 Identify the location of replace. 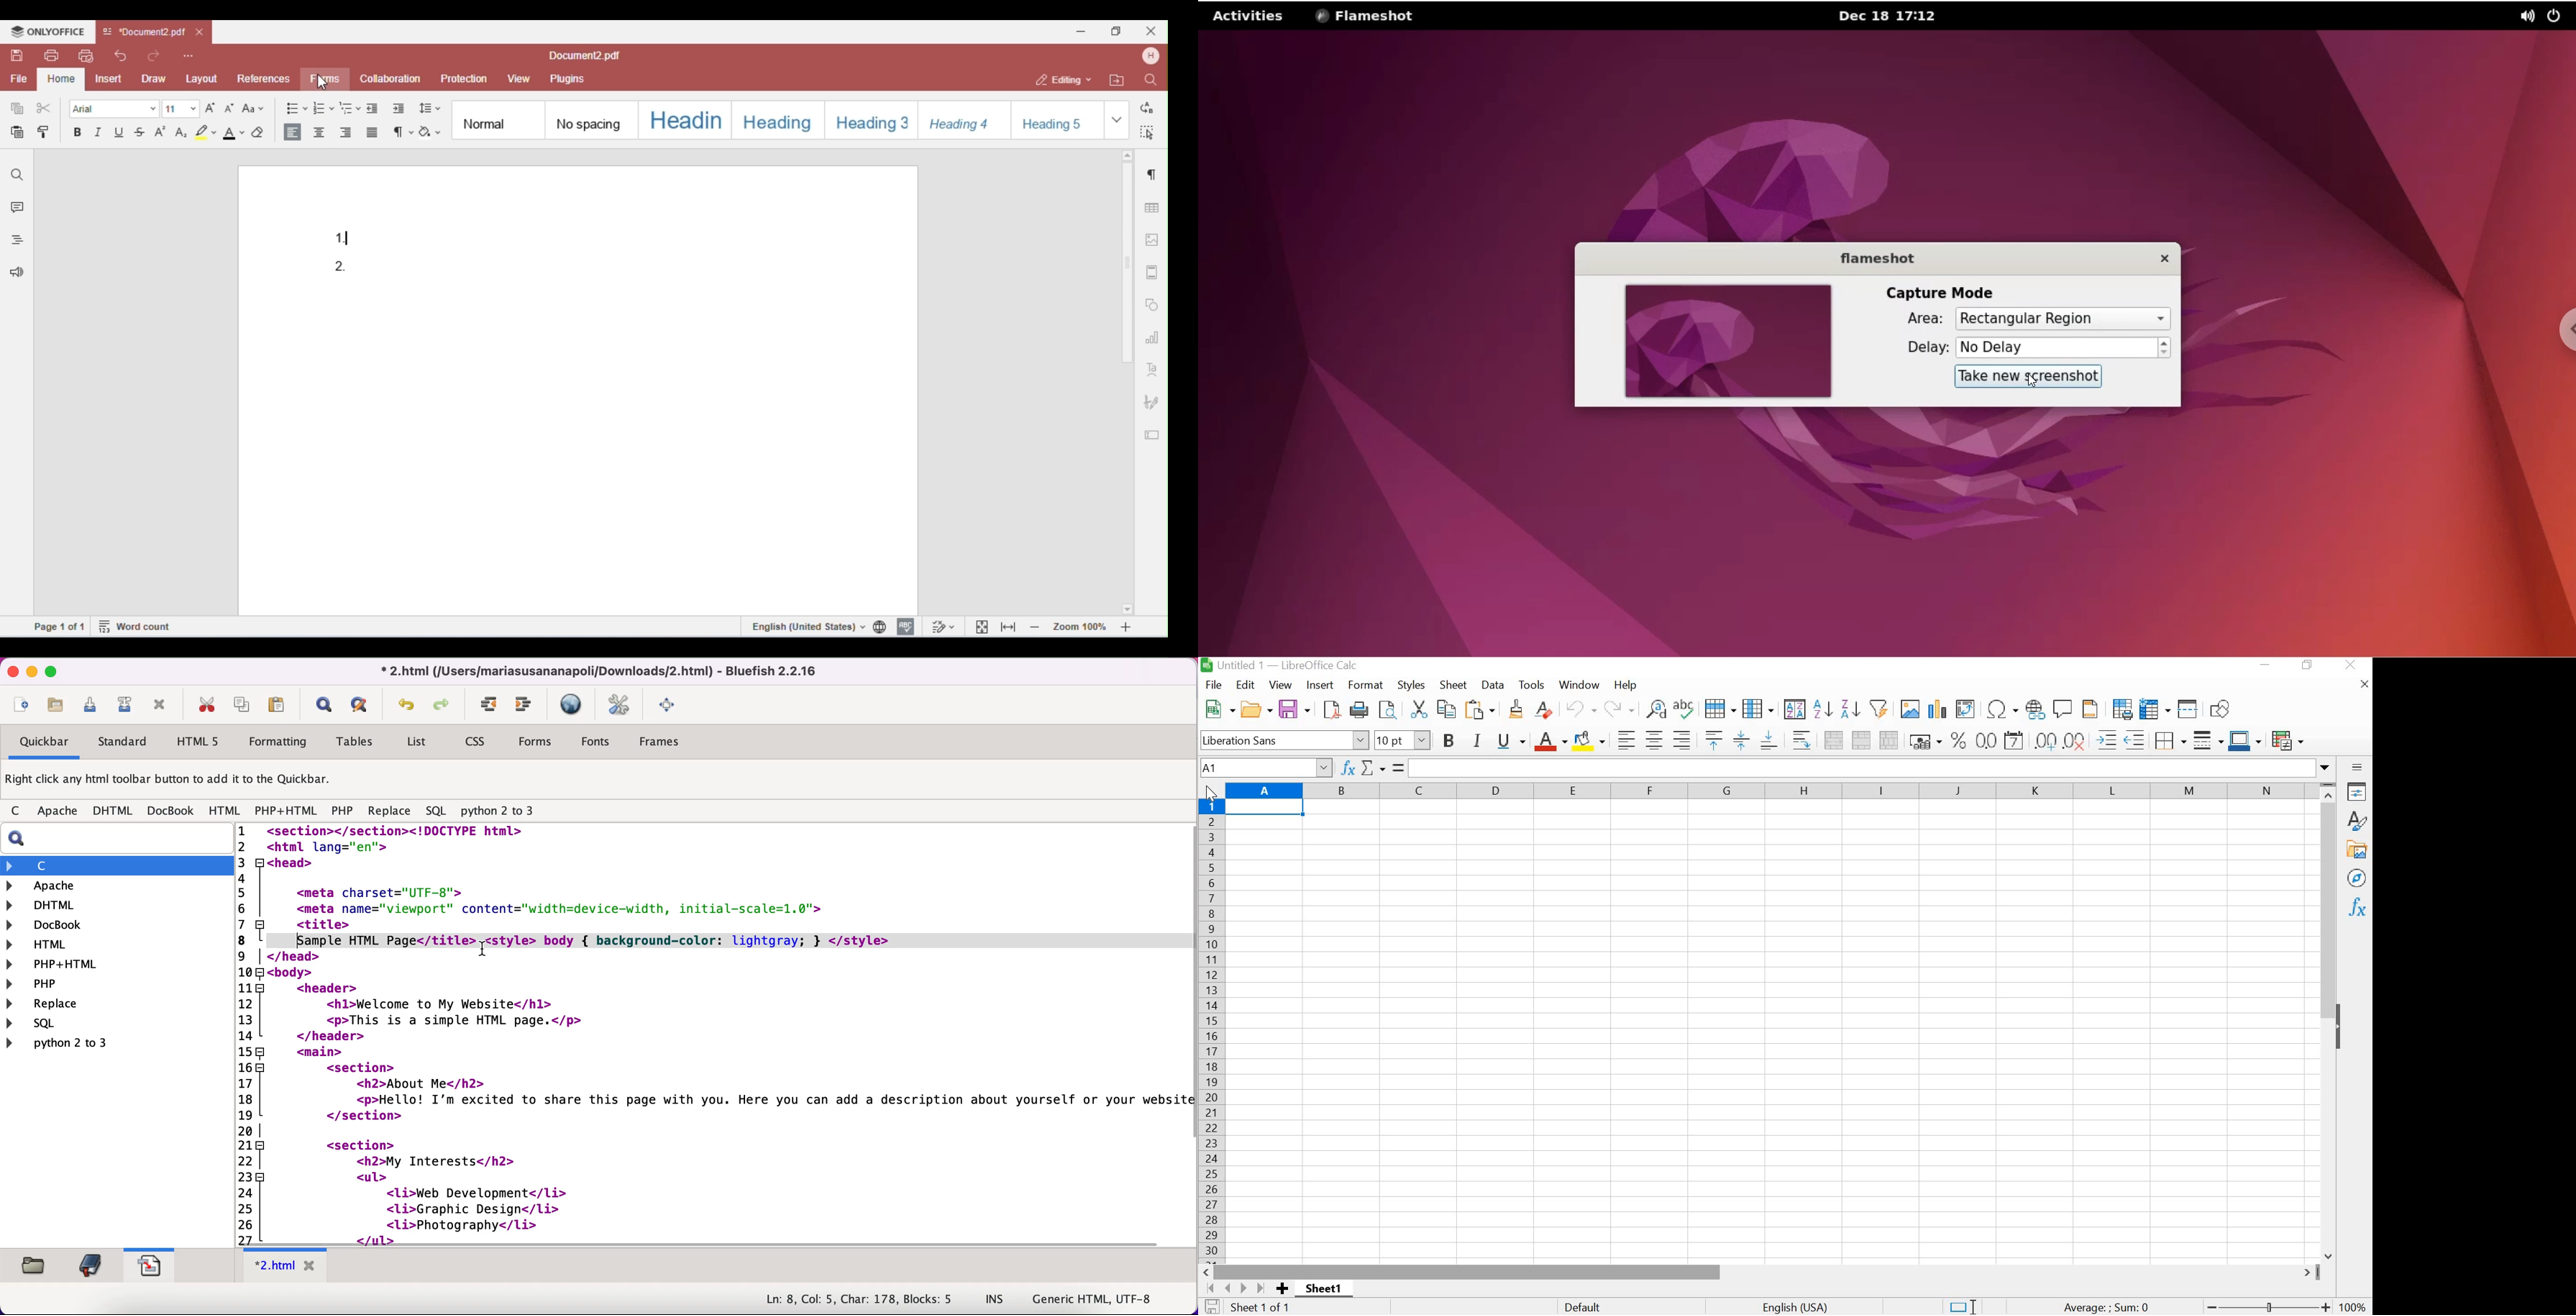
(65, 1005).